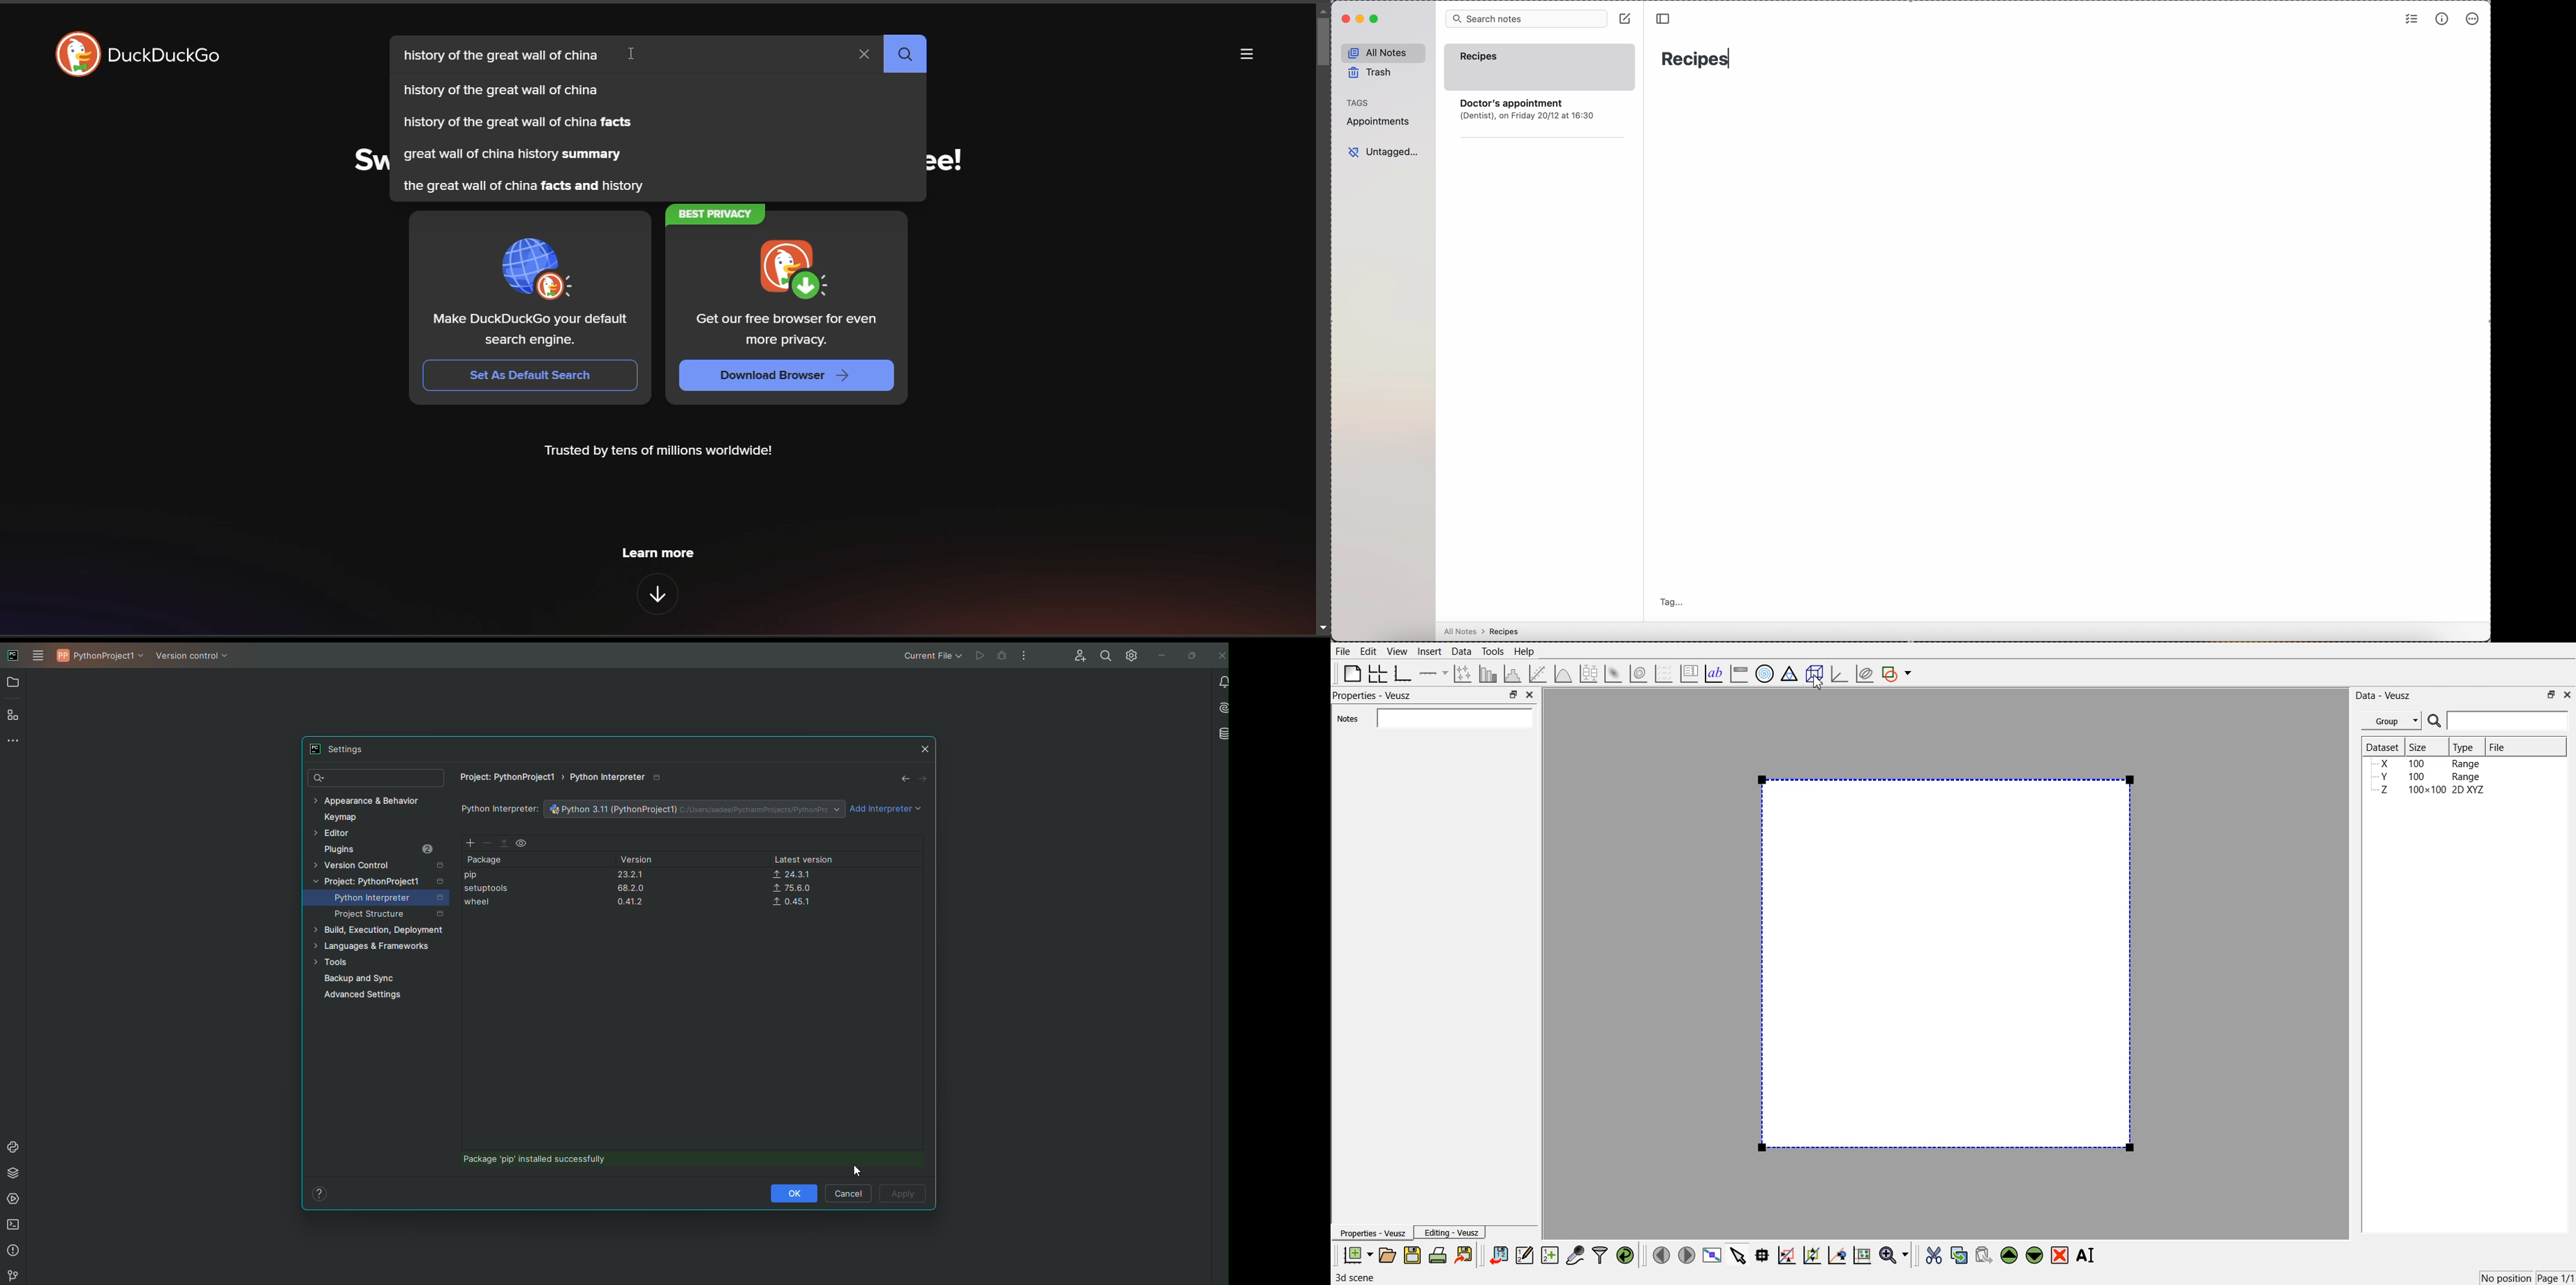  Describe the element at coordinates (1357, 101) in the screenshot. I see `tags` at that location.